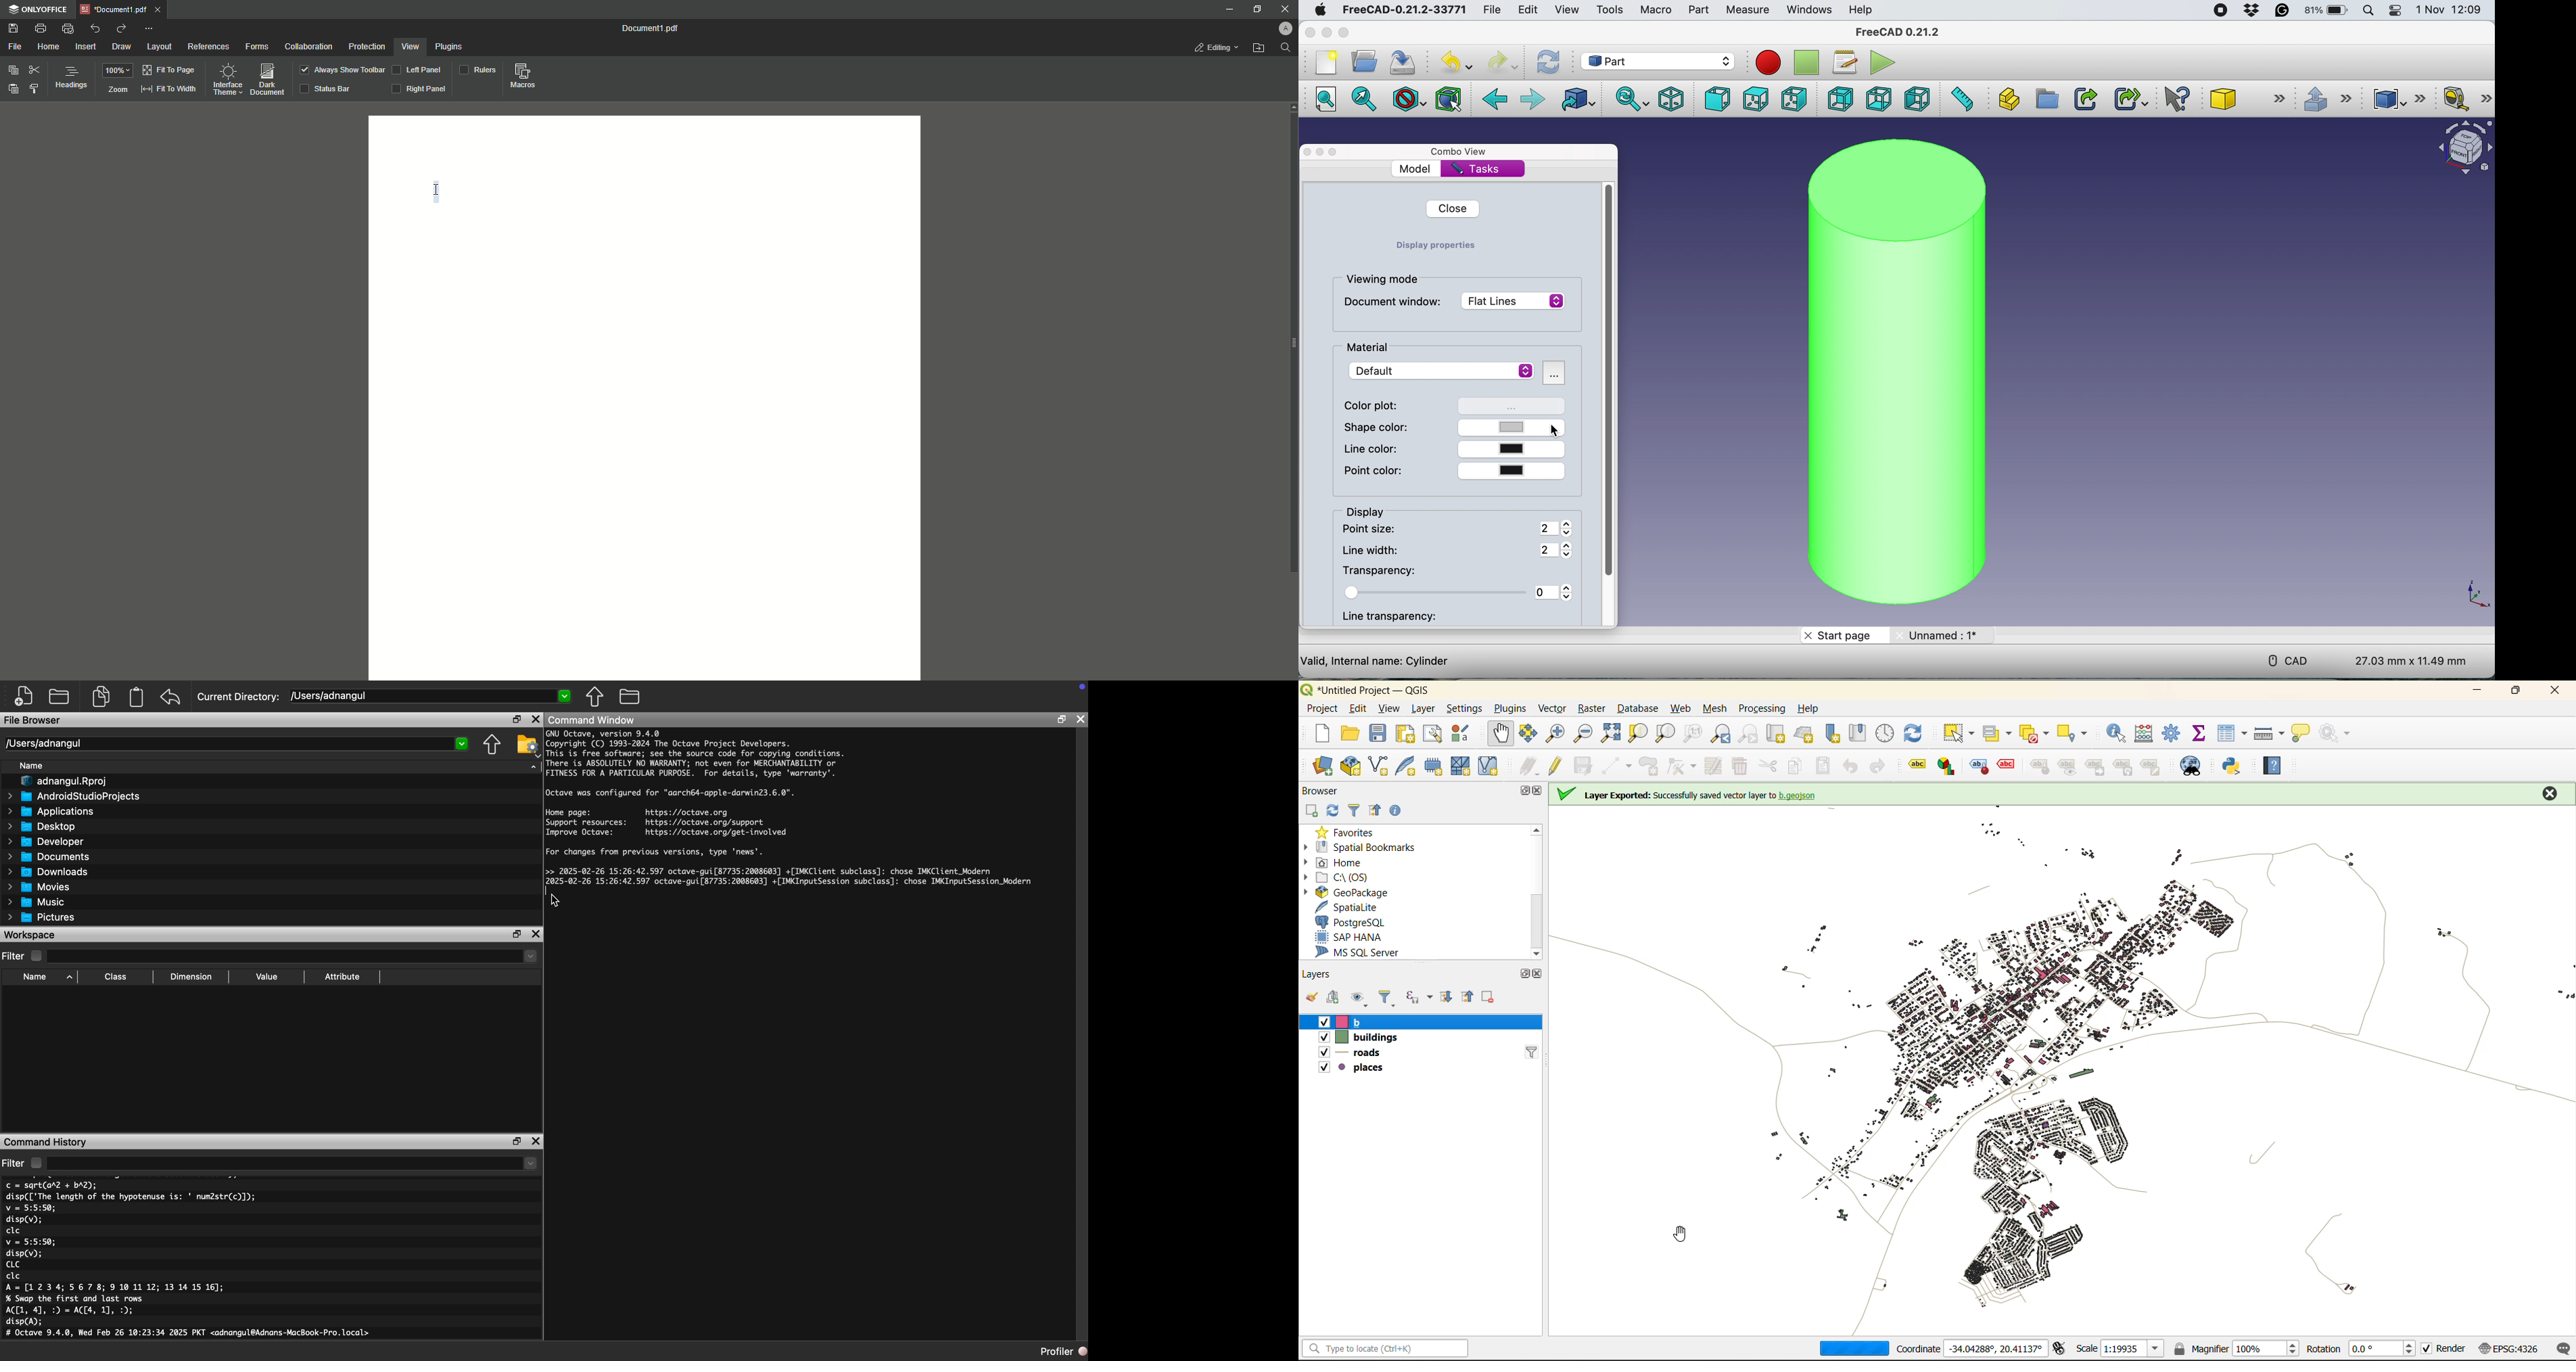 This screenshot has width=2576, height=1372. I want to click on model, so click(1434, 168).